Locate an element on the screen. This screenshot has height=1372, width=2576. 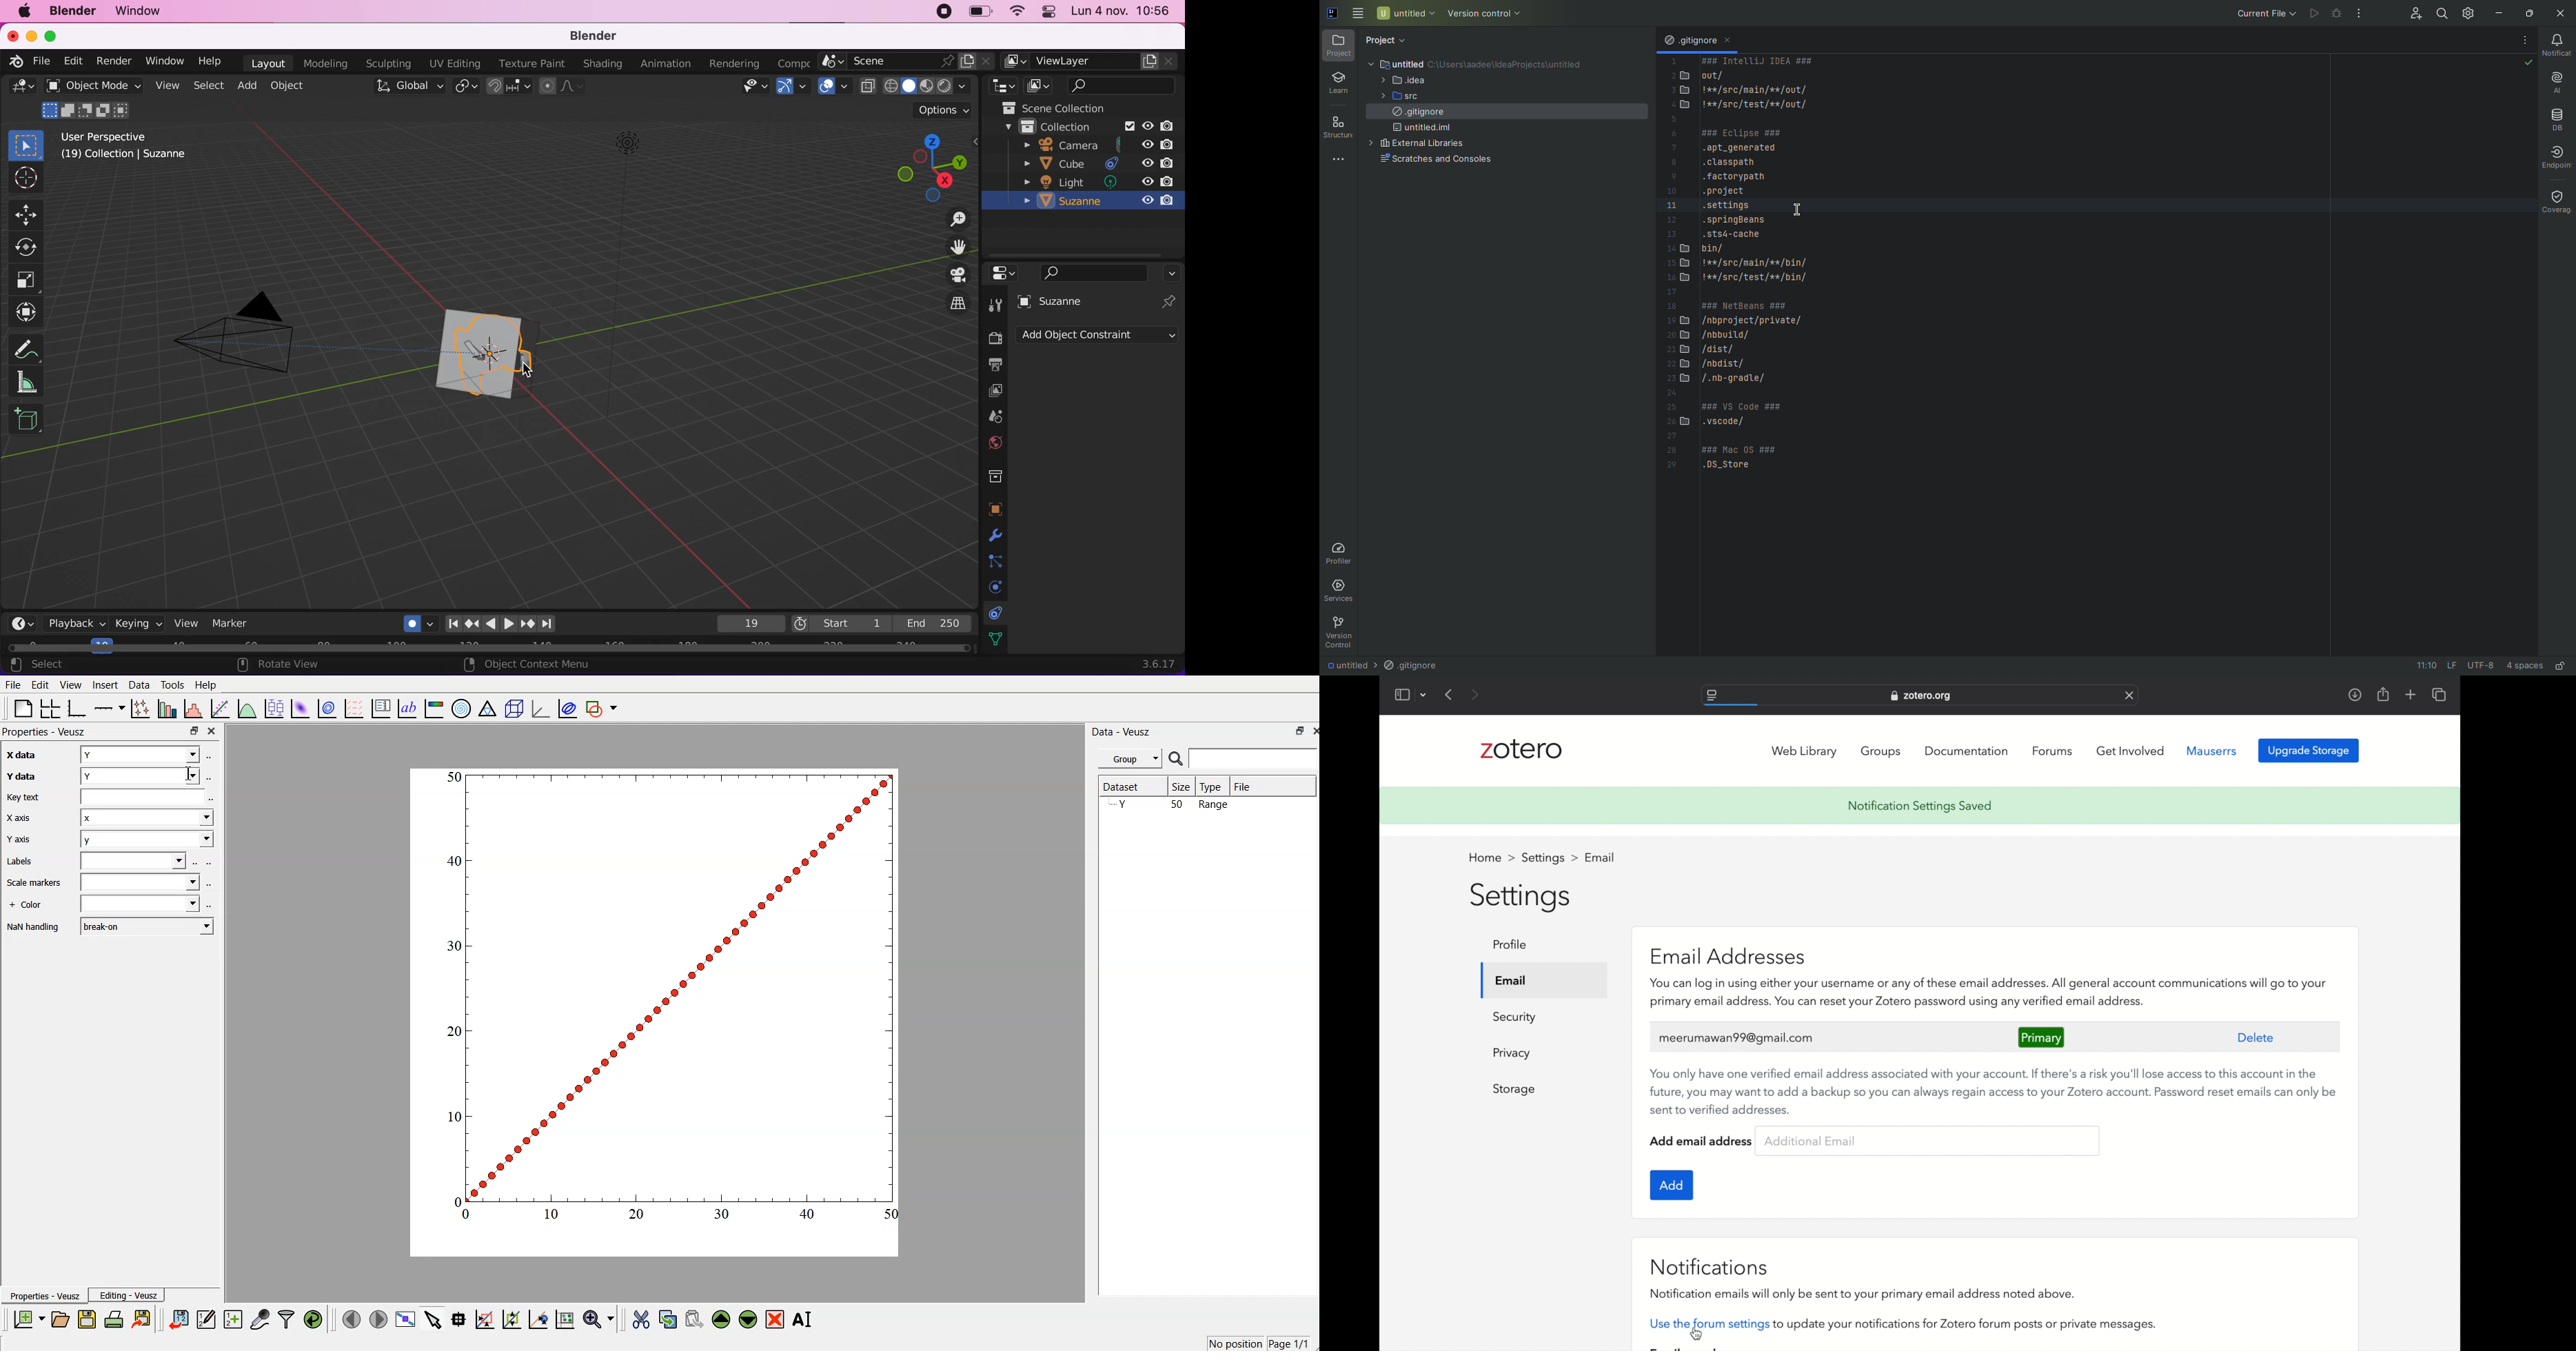
notification settings saved is located at coordinates (1920, 806).